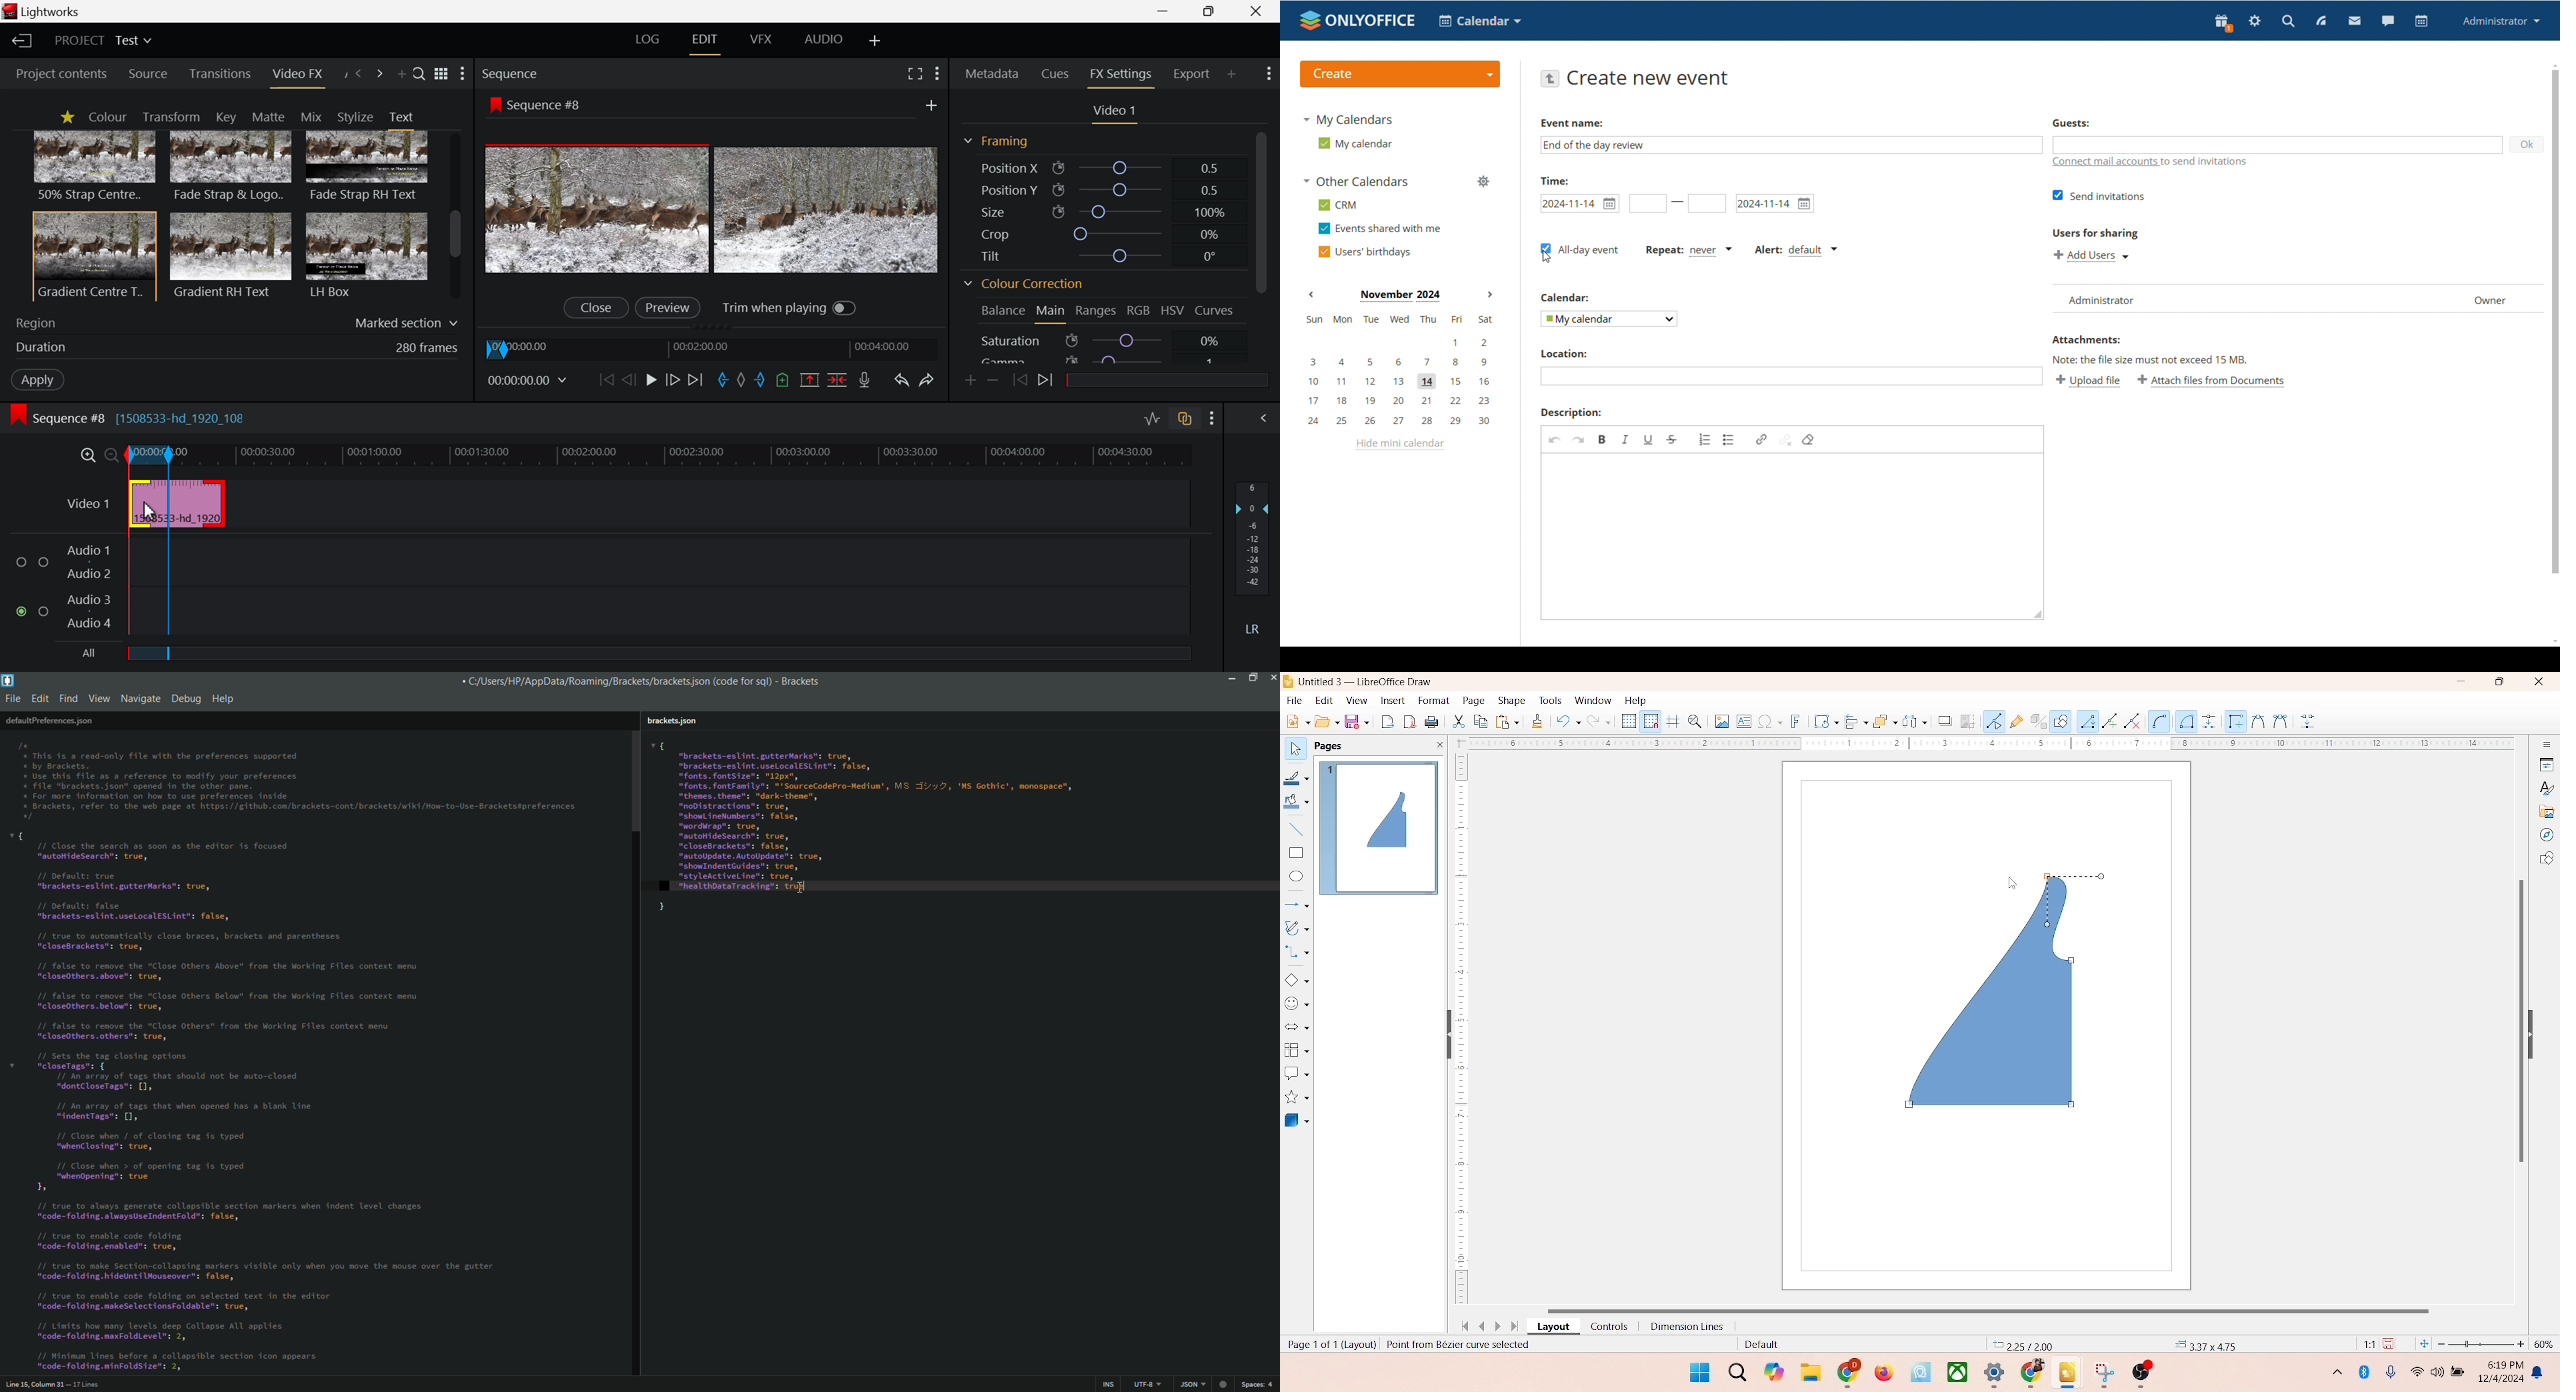 The image size is (2576, 1400). What do you see at coordinates (155, 1384) in the screenshot?
I see `Number of lines` at bounding box center [155, 1384].